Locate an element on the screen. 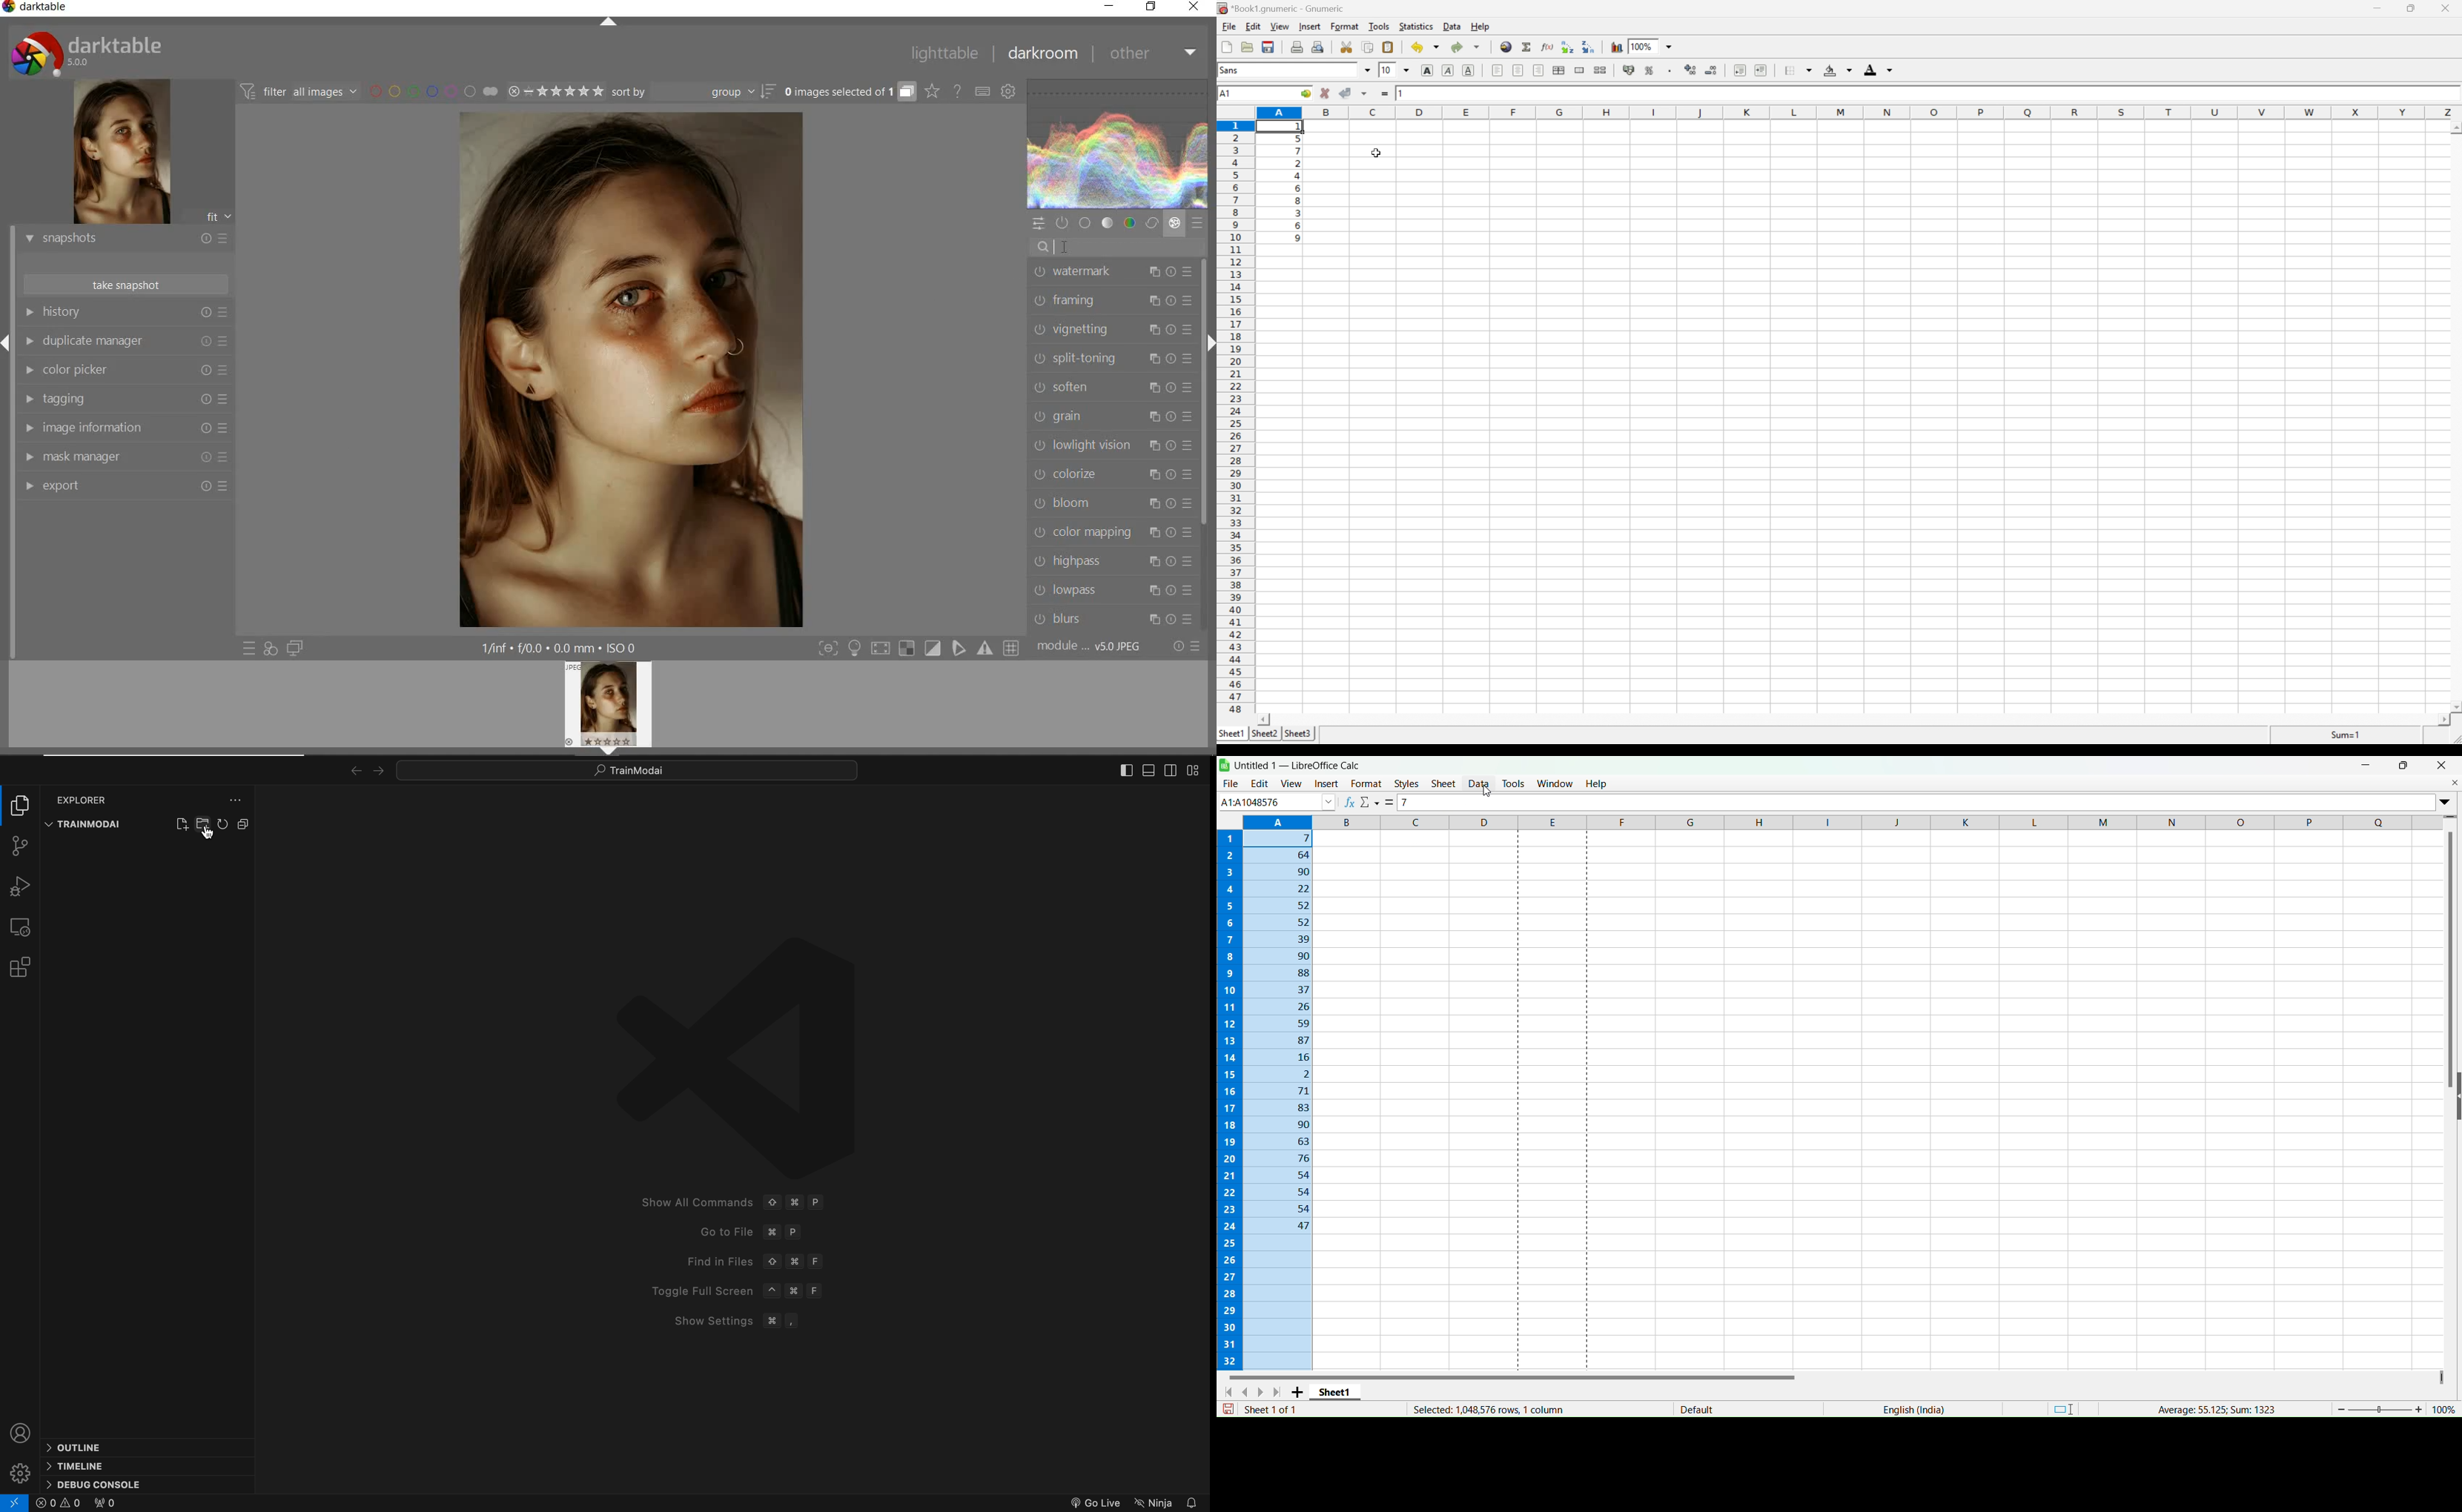 This screenshot has width=2464, height=1512. edit is located at coordinates (1253, 26).